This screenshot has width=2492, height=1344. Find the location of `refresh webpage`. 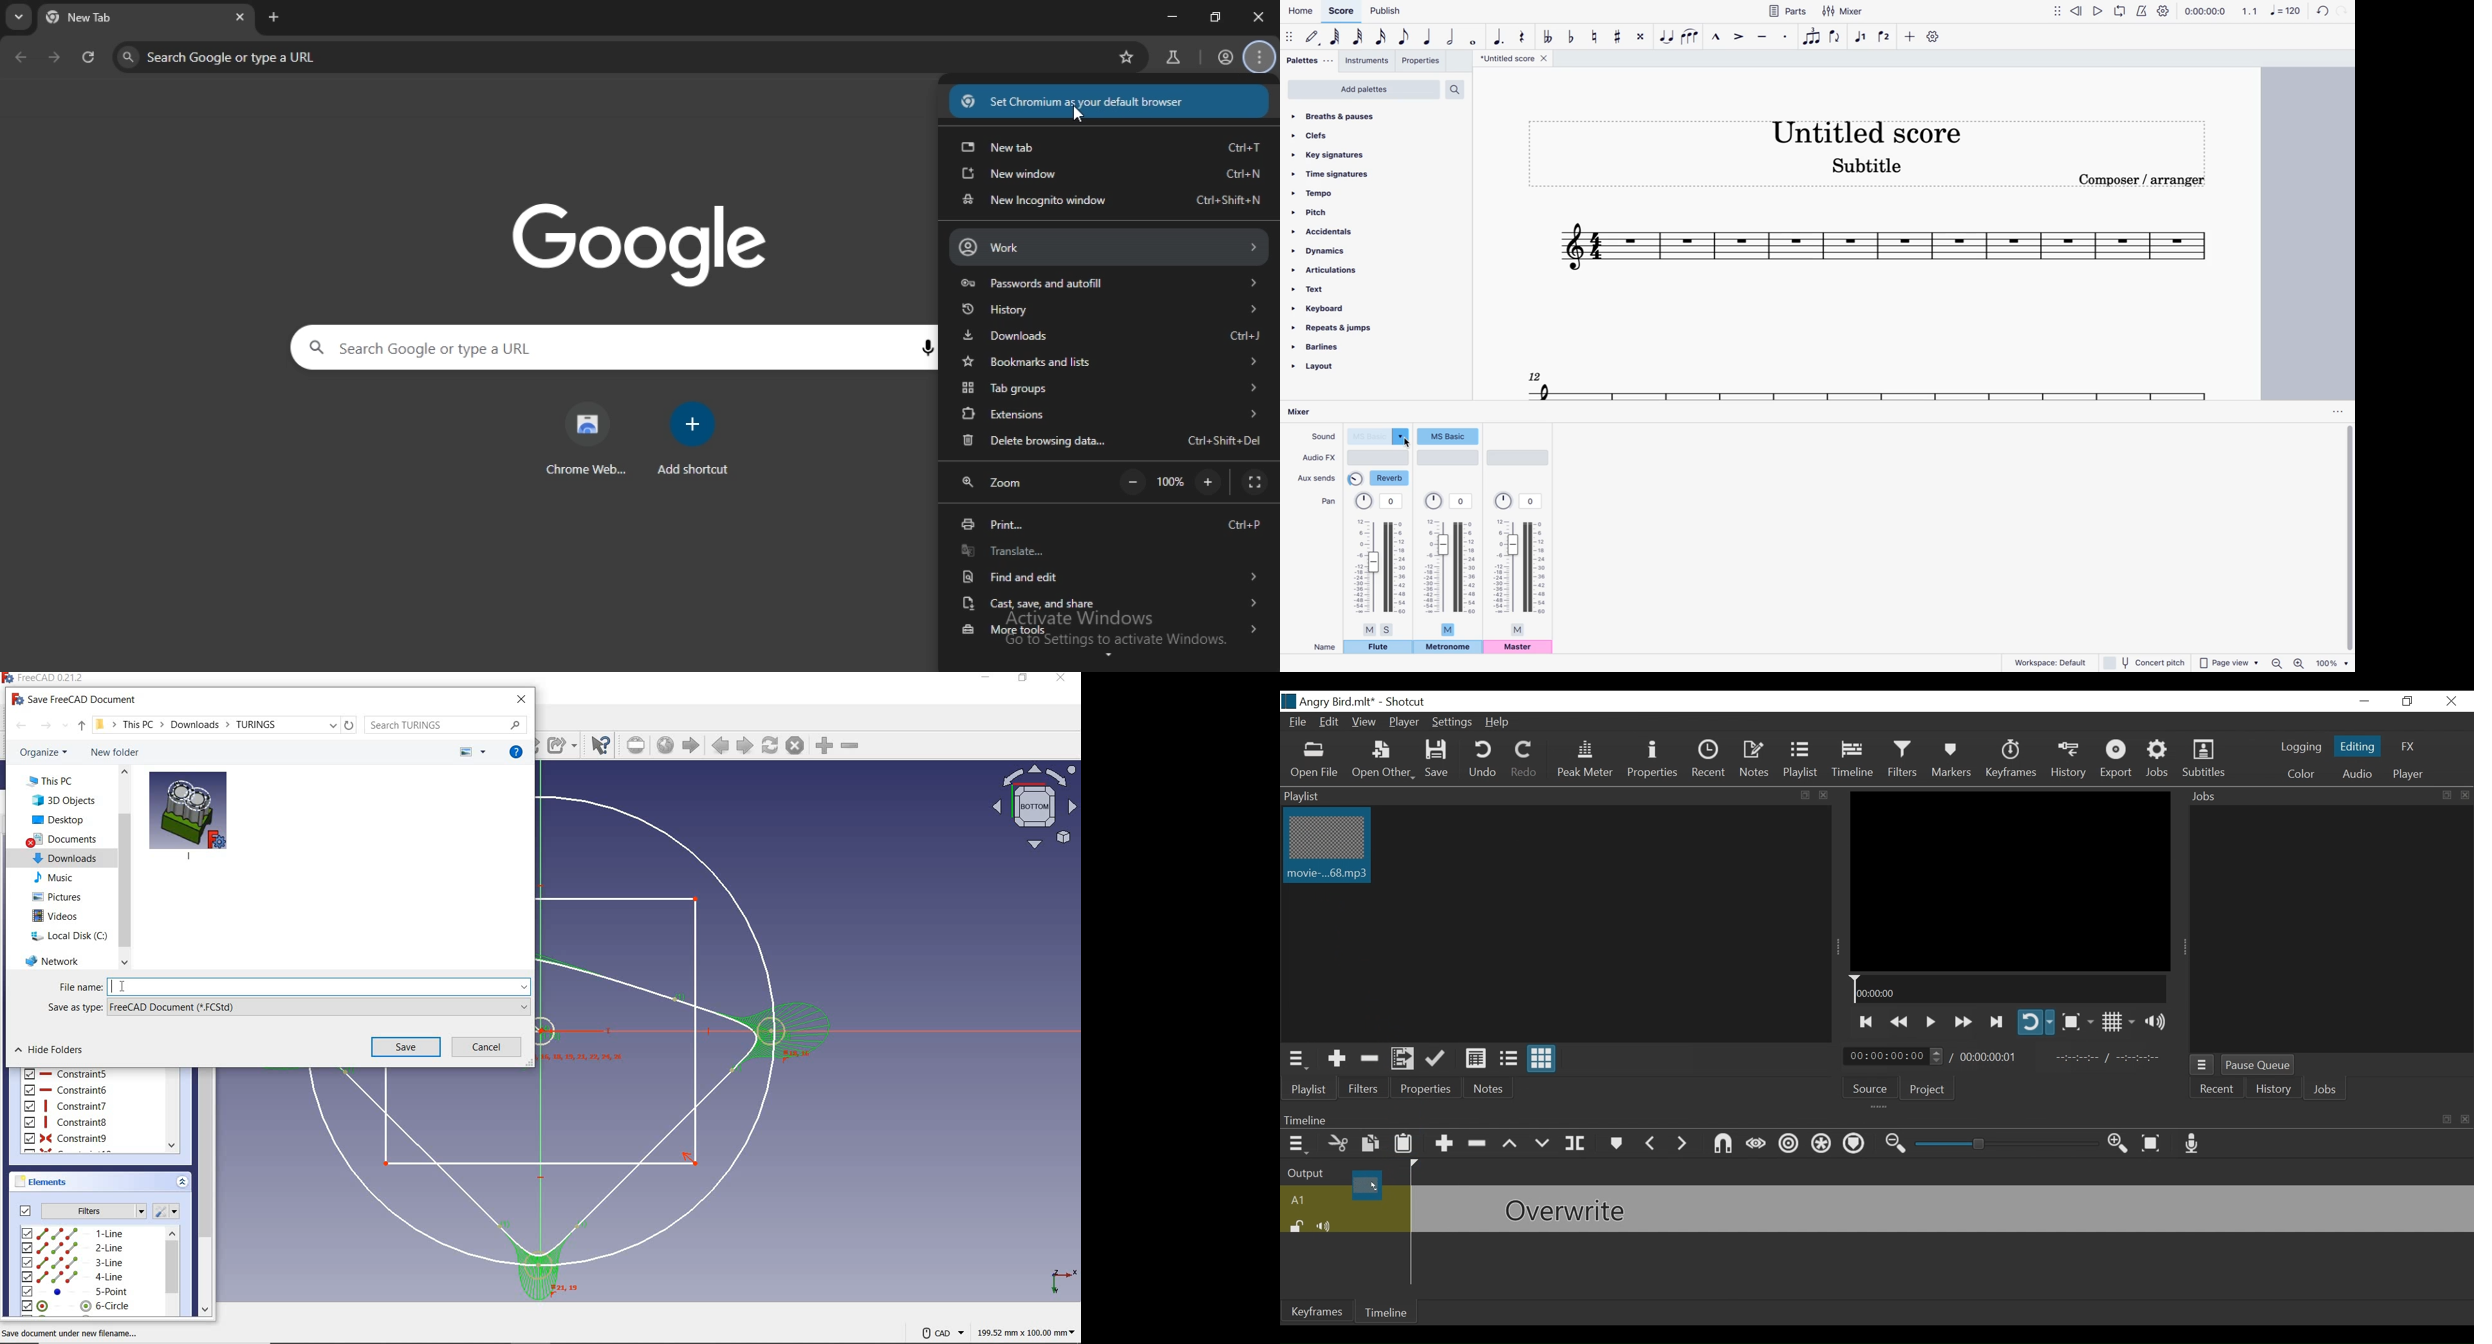

refresh webpage is located at coordinates (771, 746).